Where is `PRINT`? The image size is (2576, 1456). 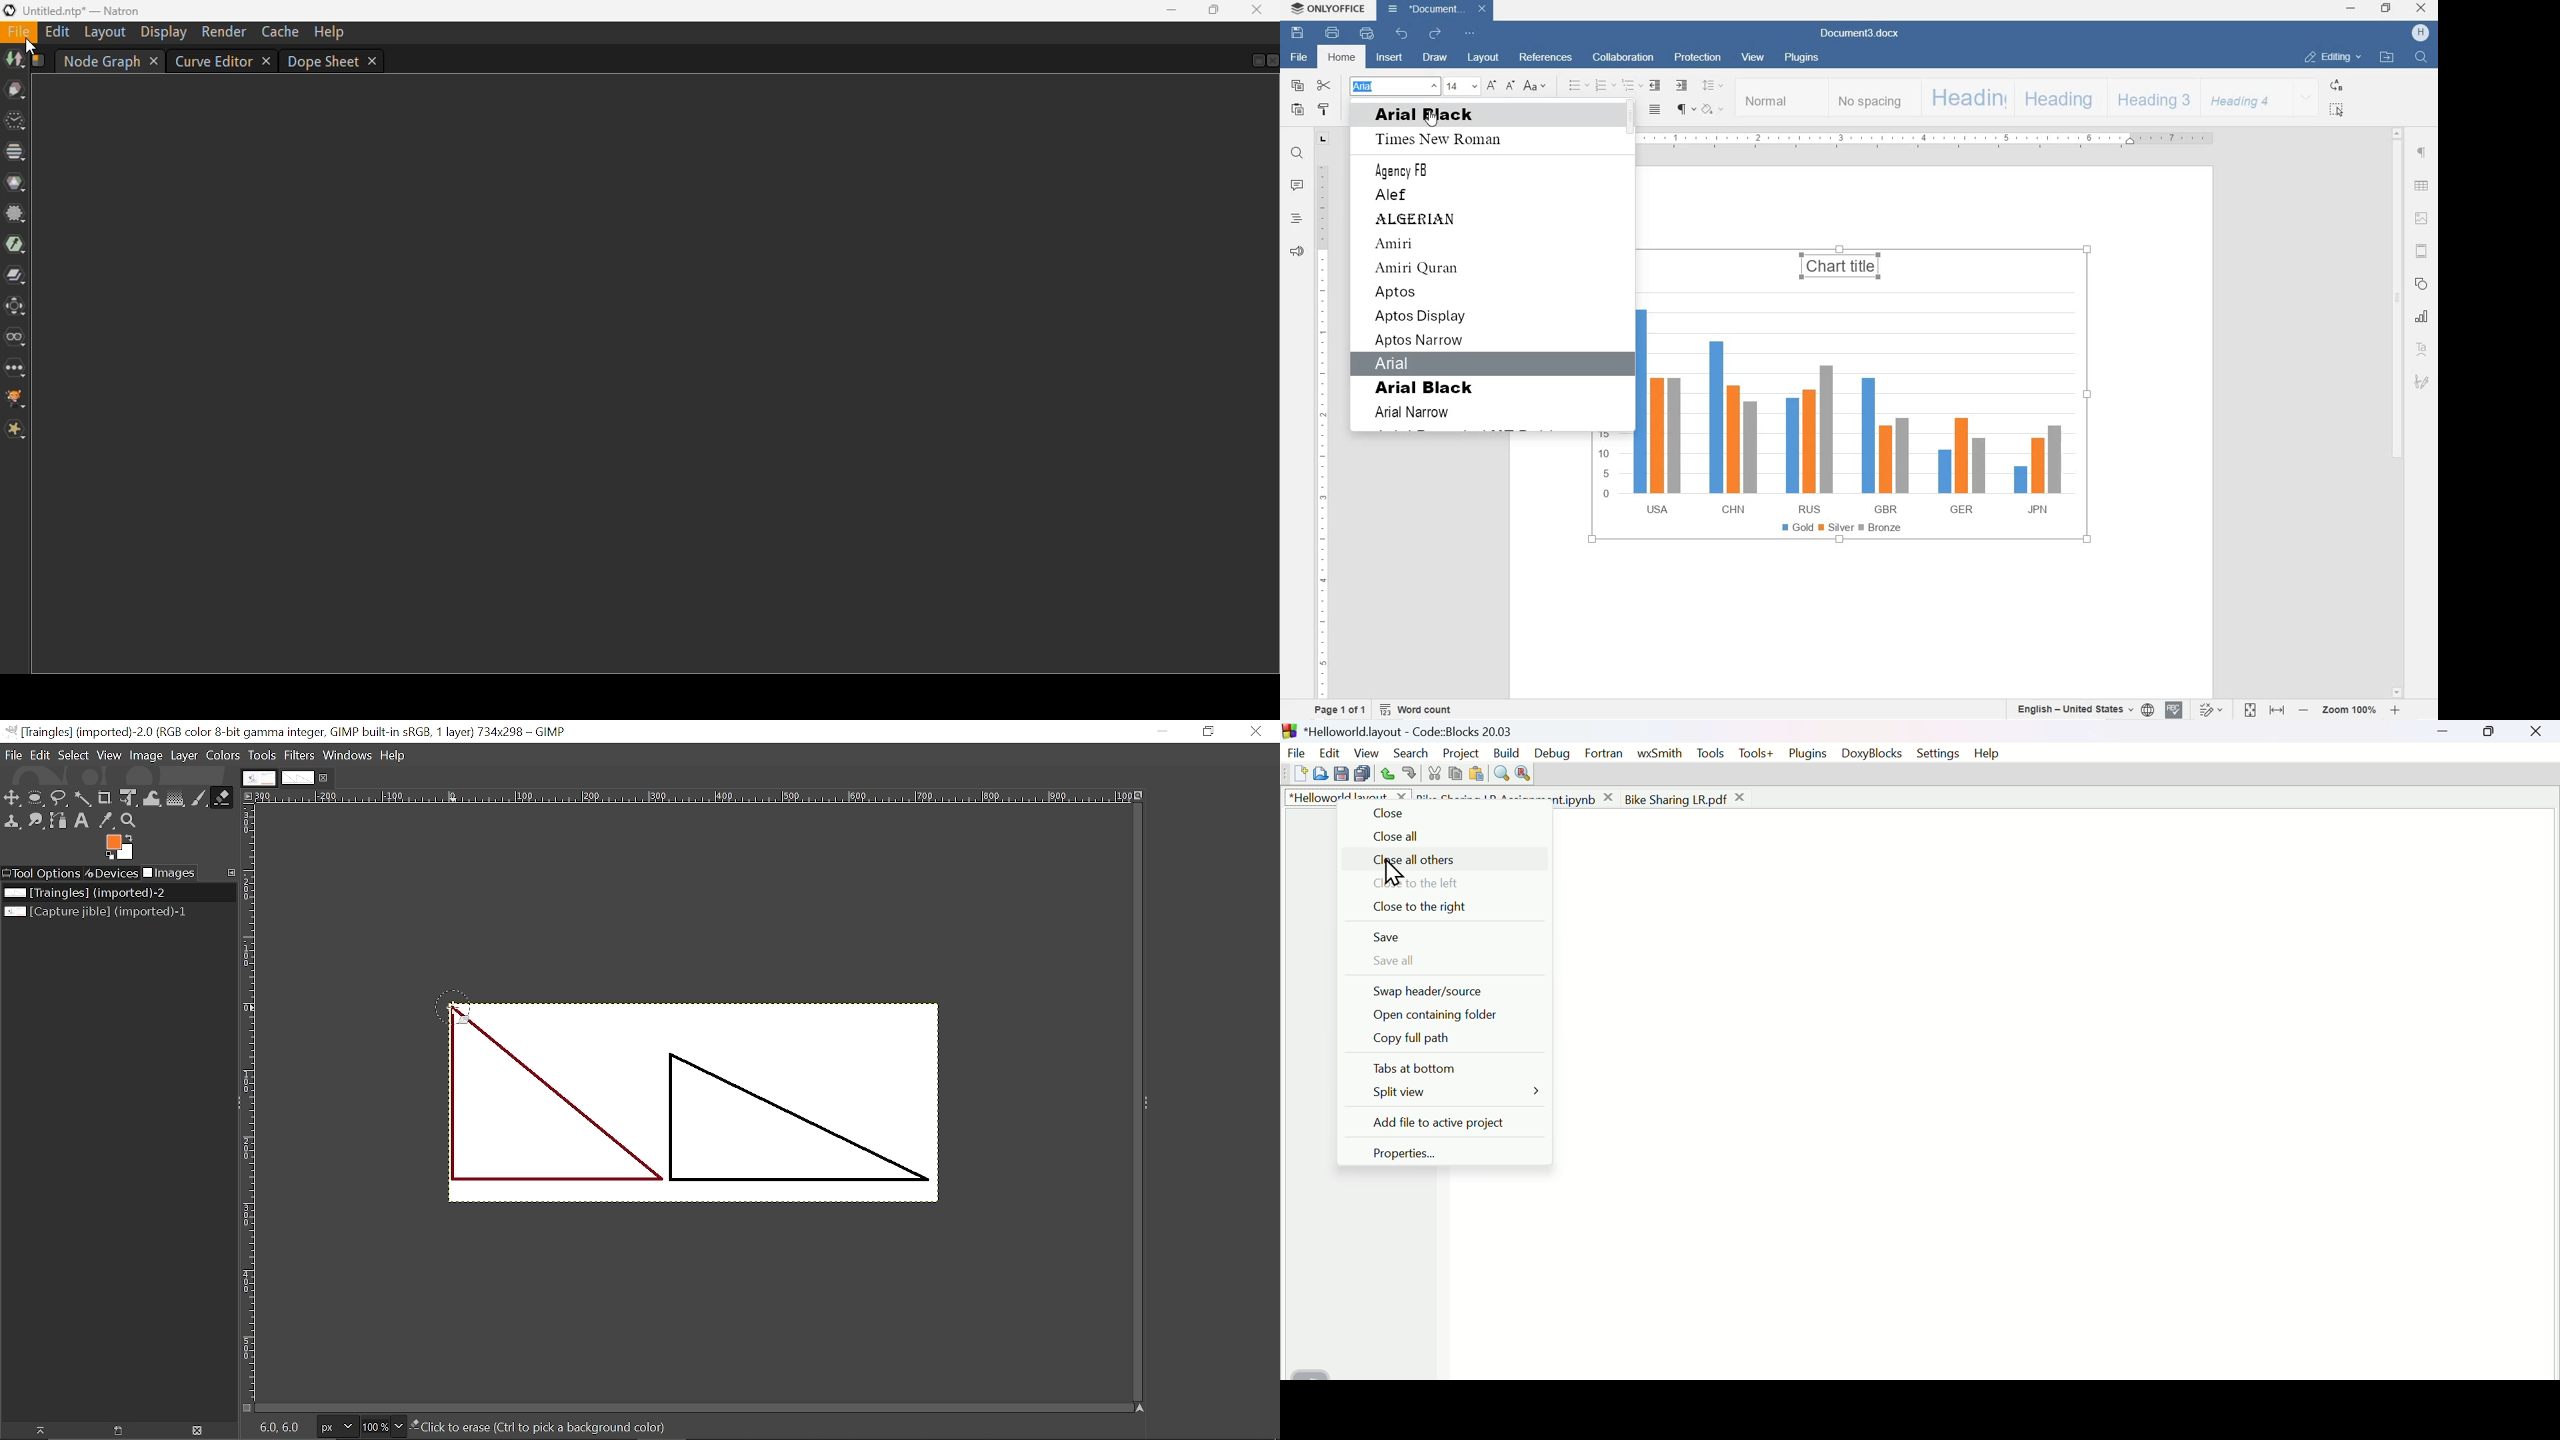
PRINT is located at coordinates (1334, 34).